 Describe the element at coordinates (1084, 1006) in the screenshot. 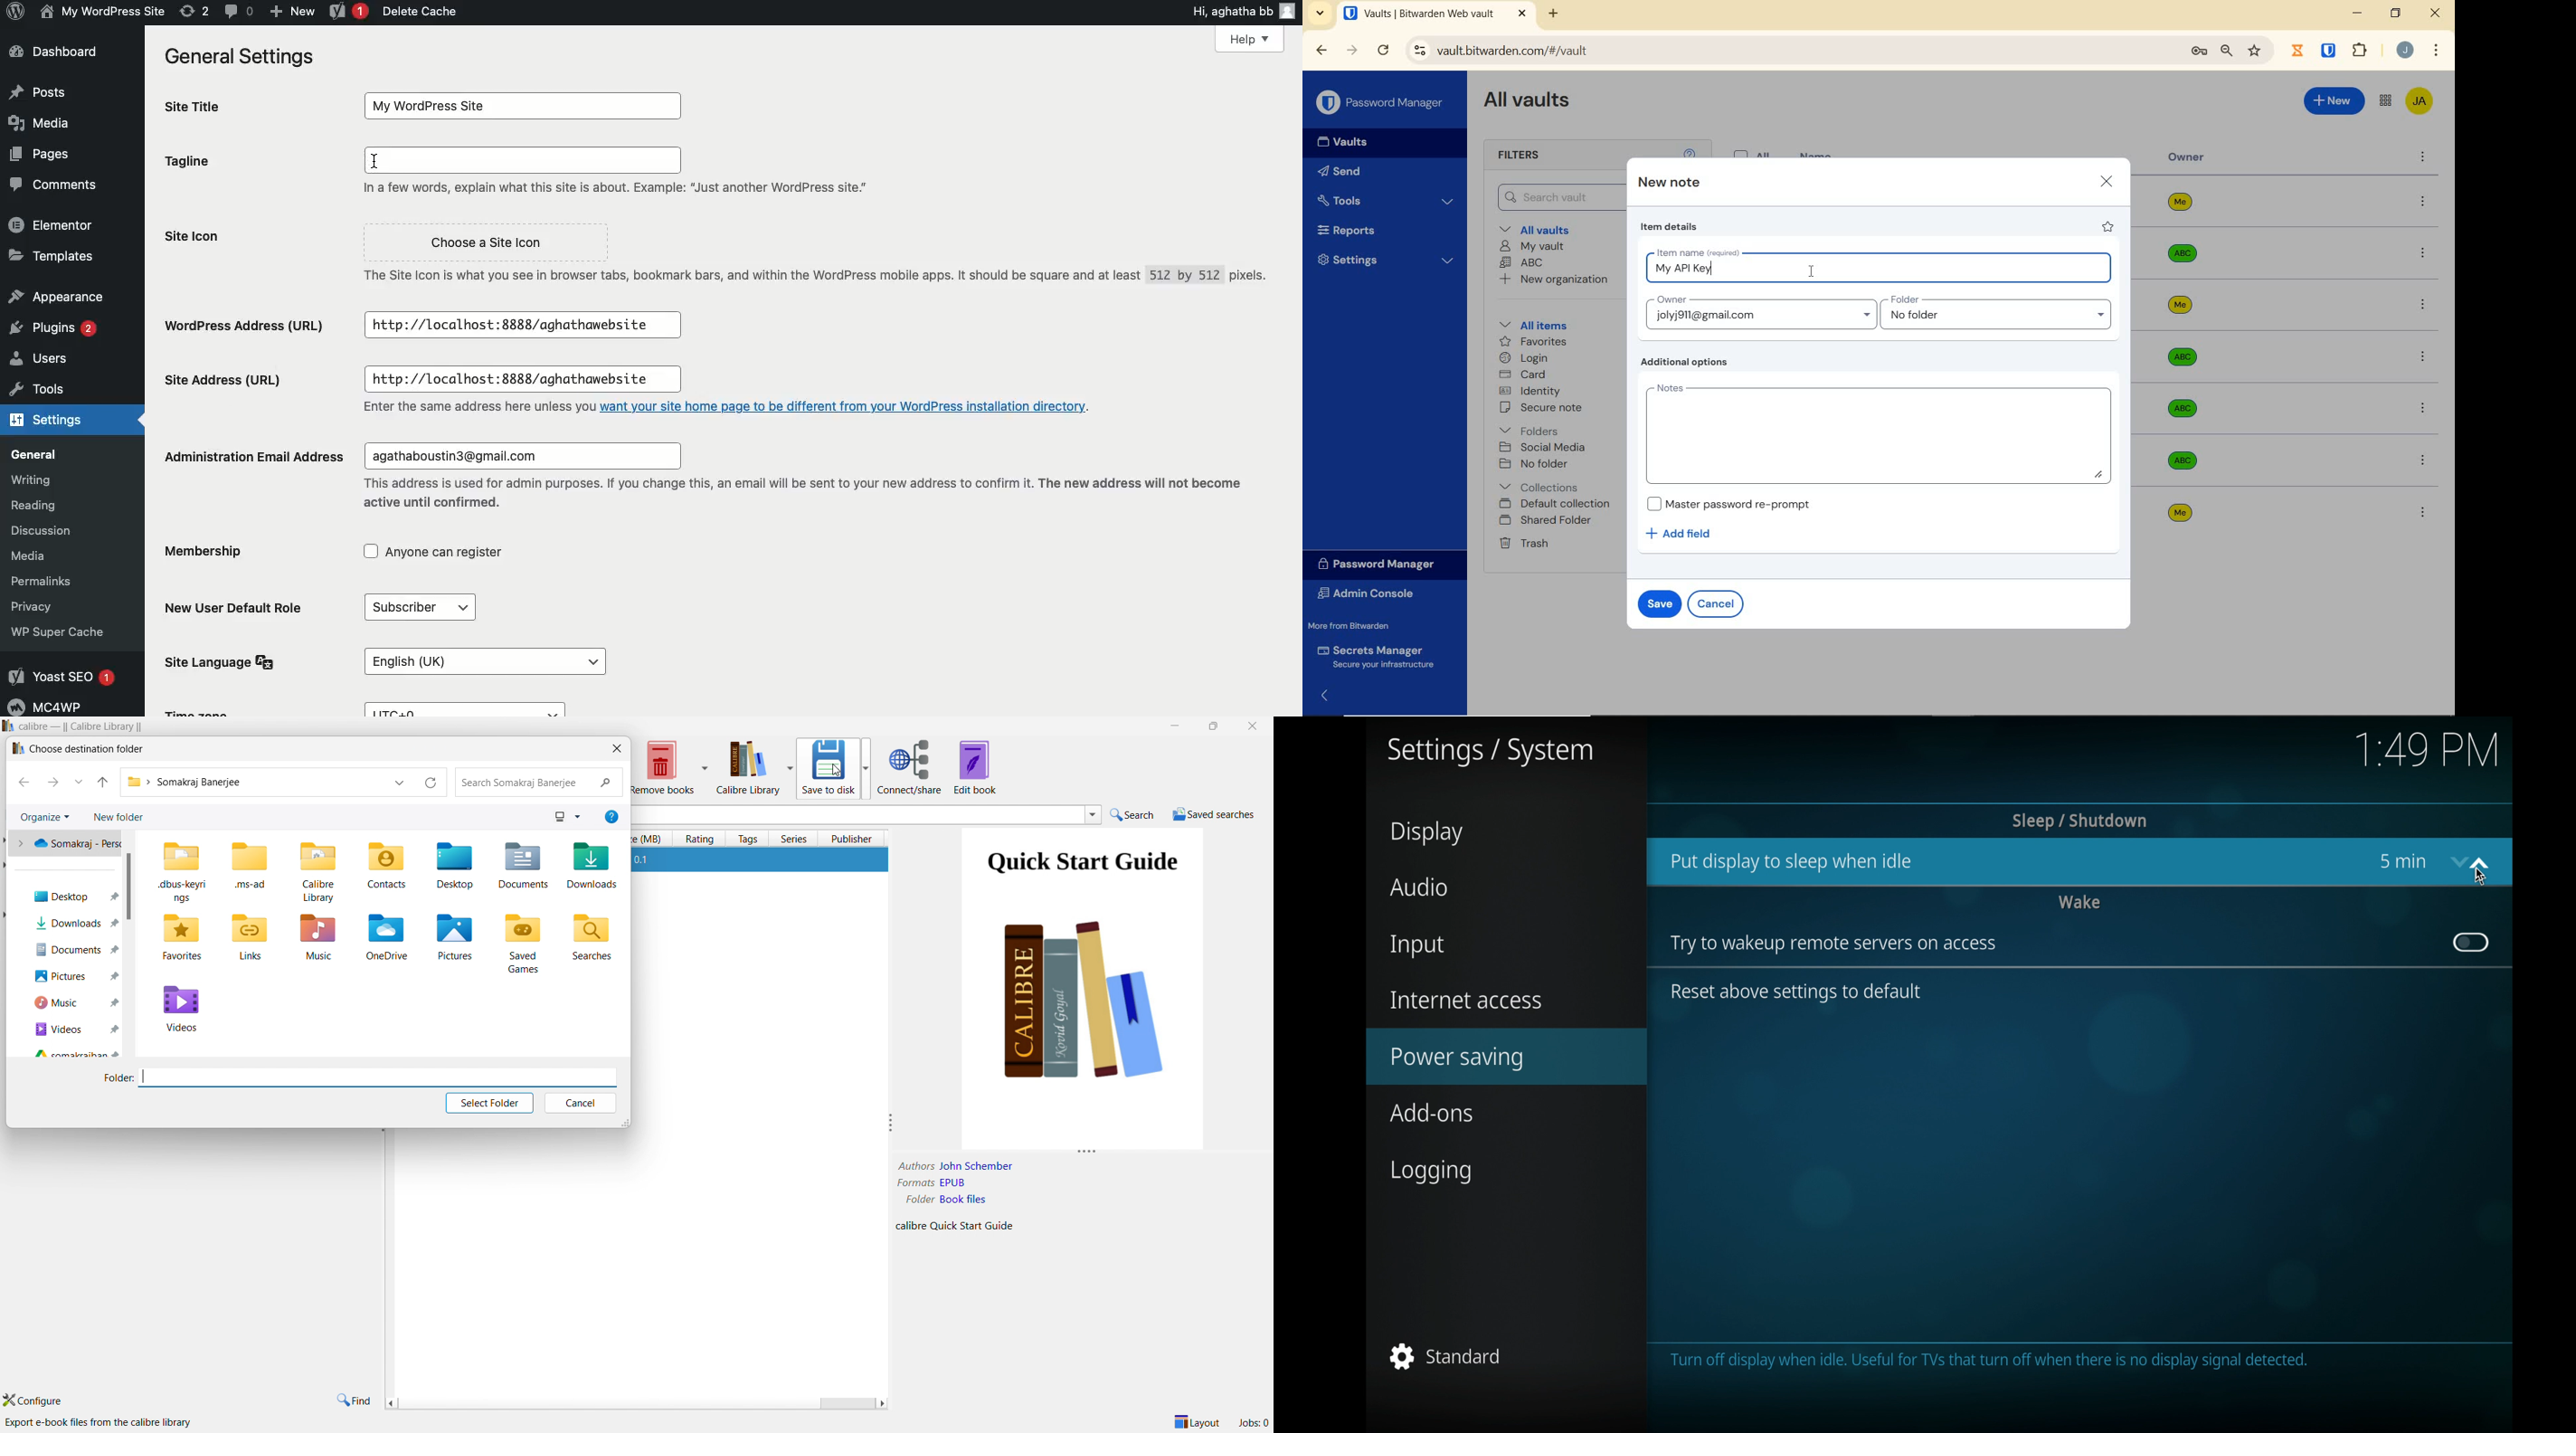

I see `Books` at that location.